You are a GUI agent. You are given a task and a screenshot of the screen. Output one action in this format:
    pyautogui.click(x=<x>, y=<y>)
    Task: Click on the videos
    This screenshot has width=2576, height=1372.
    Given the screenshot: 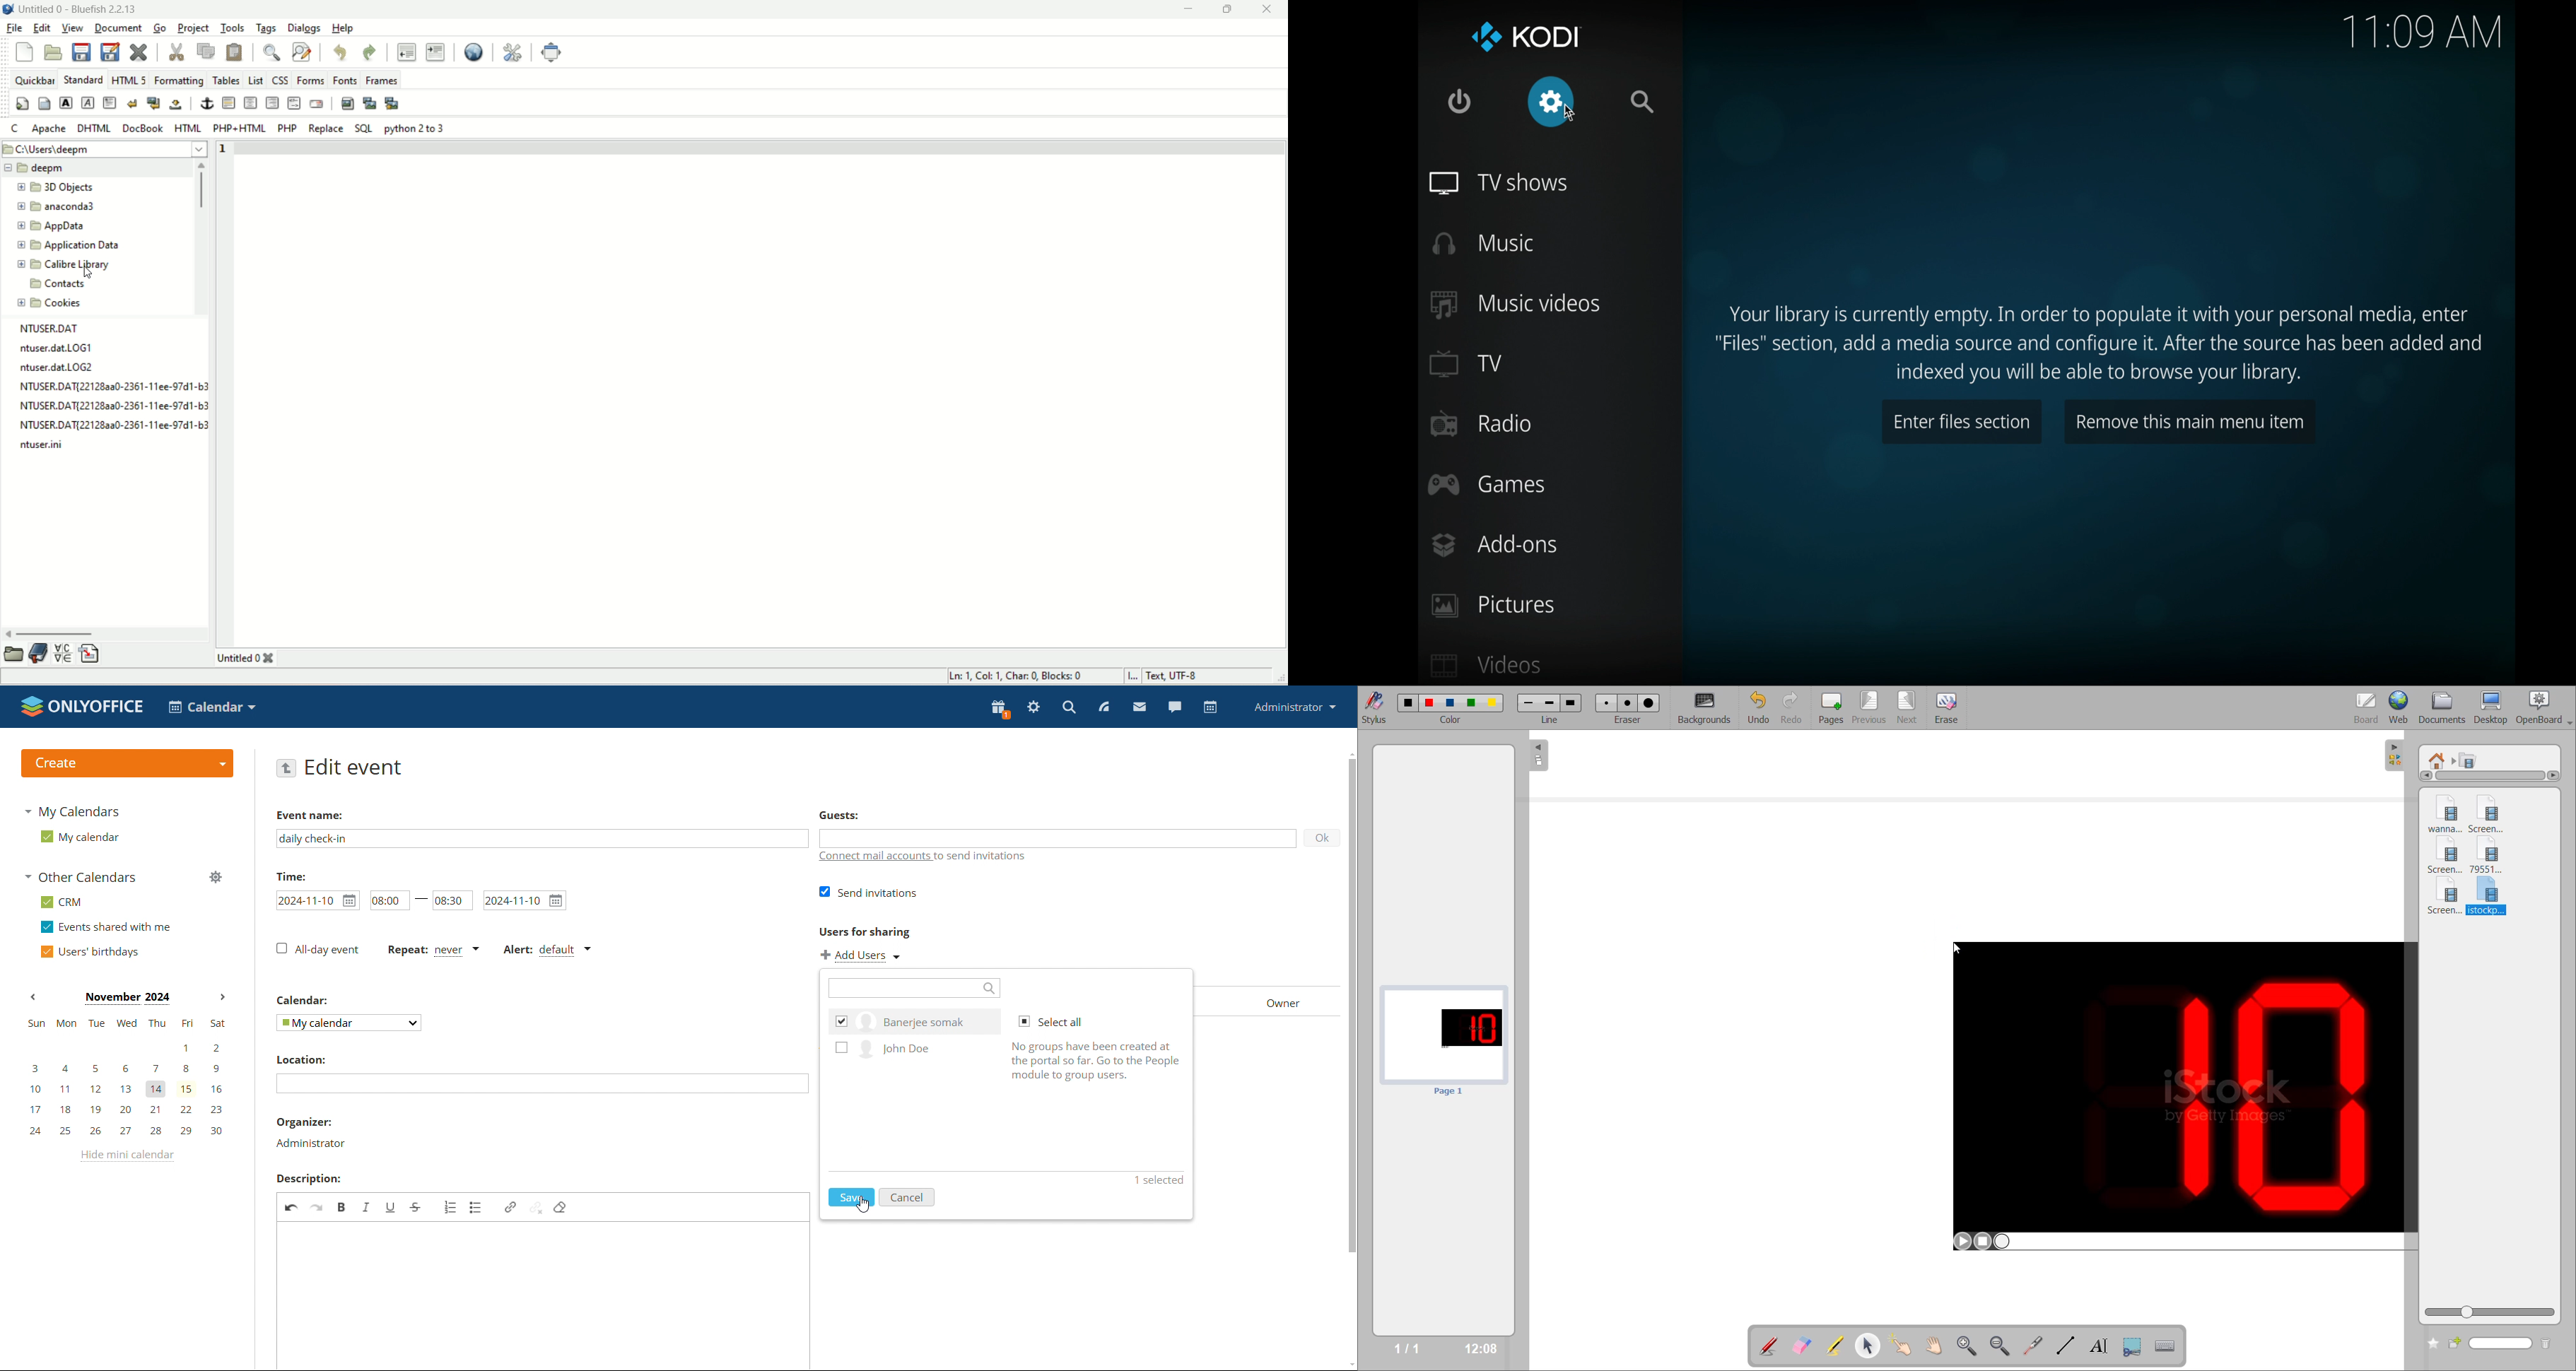 What is the action you would take?
    pyautogui.click(x=1486, y=665)
    